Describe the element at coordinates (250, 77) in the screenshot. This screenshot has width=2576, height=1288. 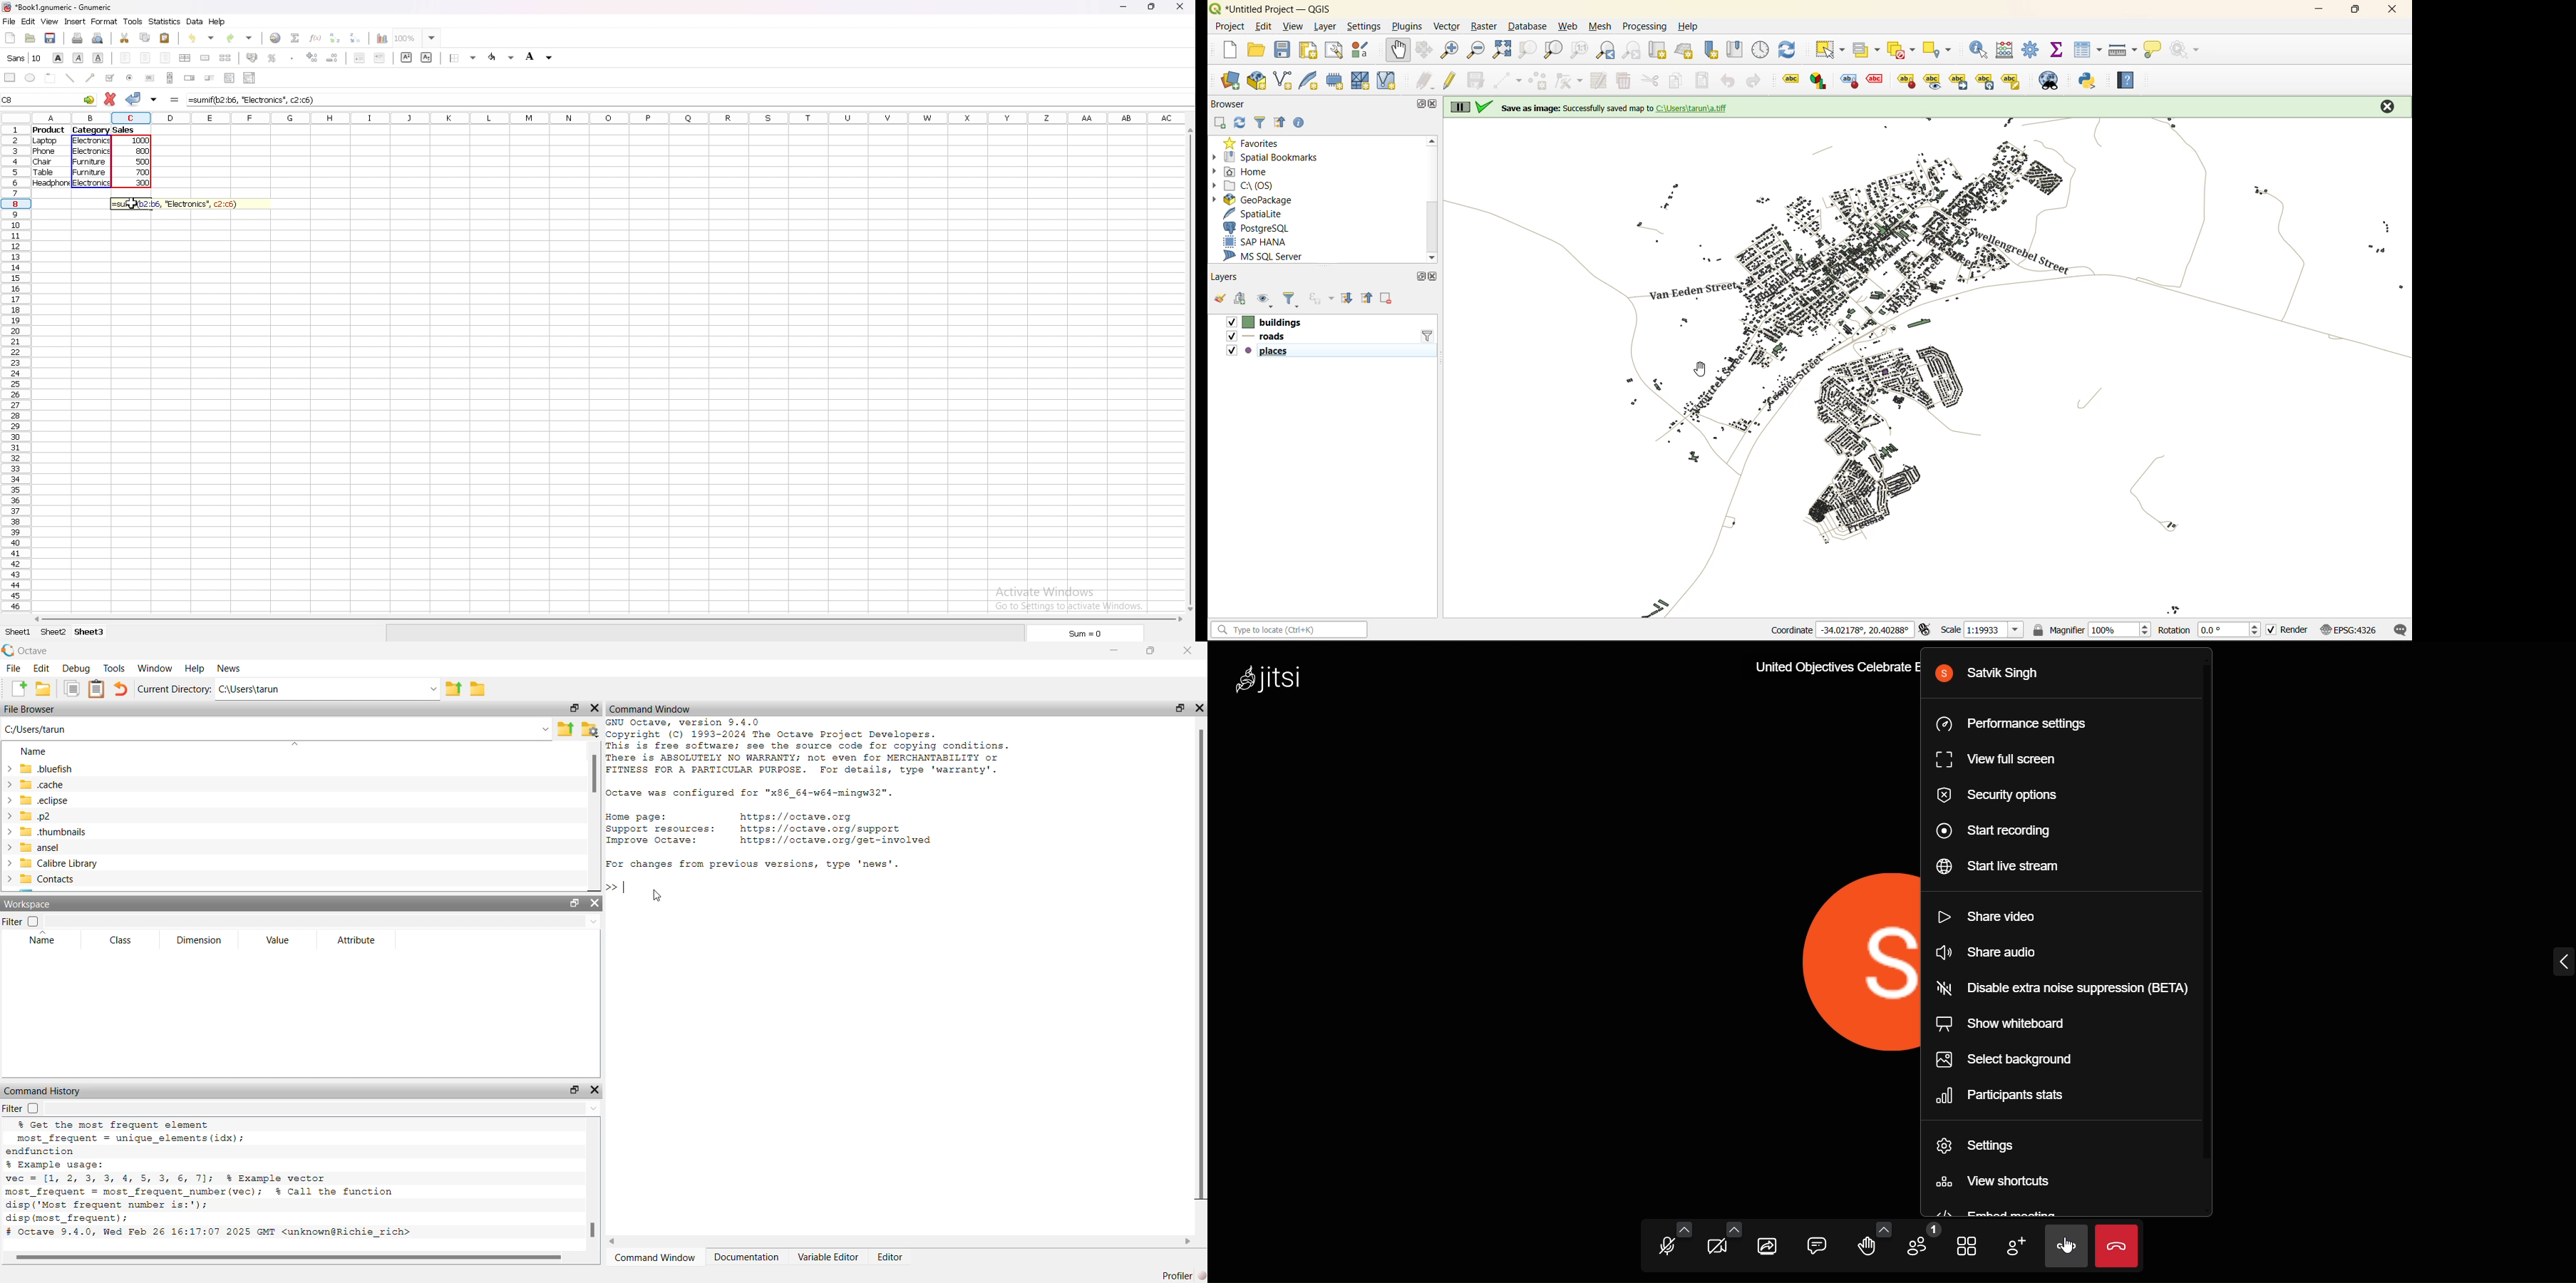
I see `combo box` at that location.